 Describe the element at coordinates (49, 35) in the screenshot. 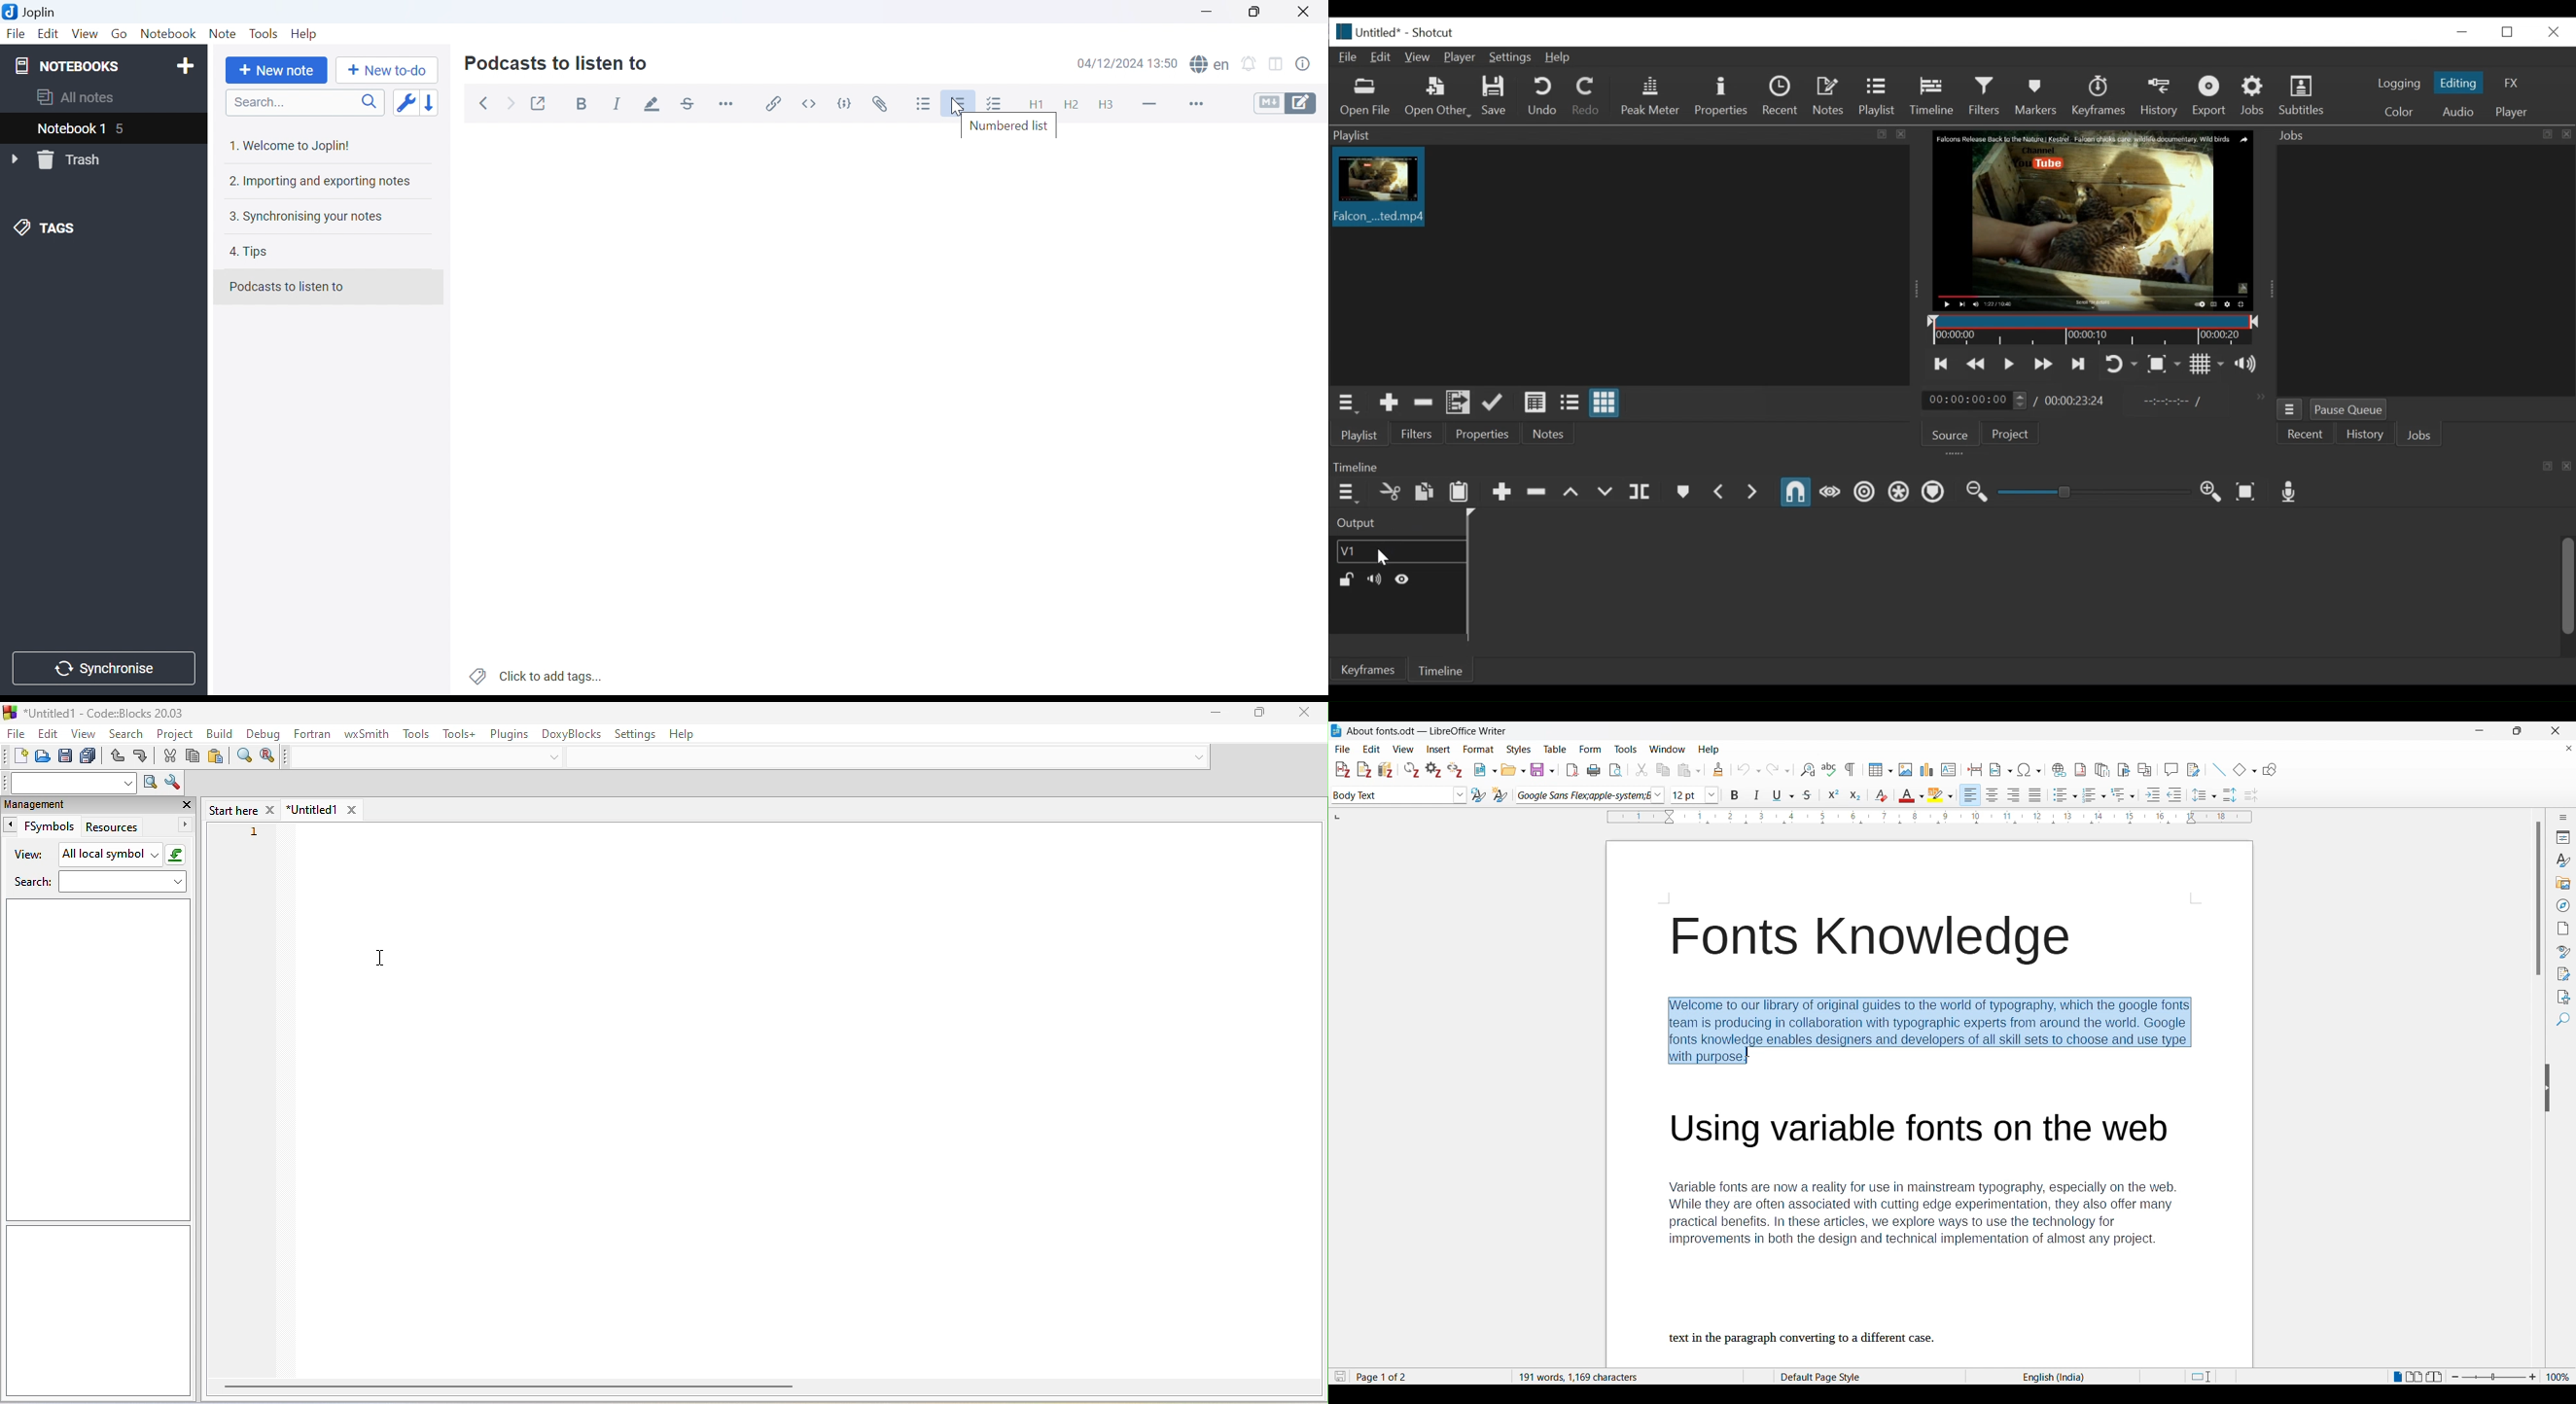

I see `Edit` at that location.